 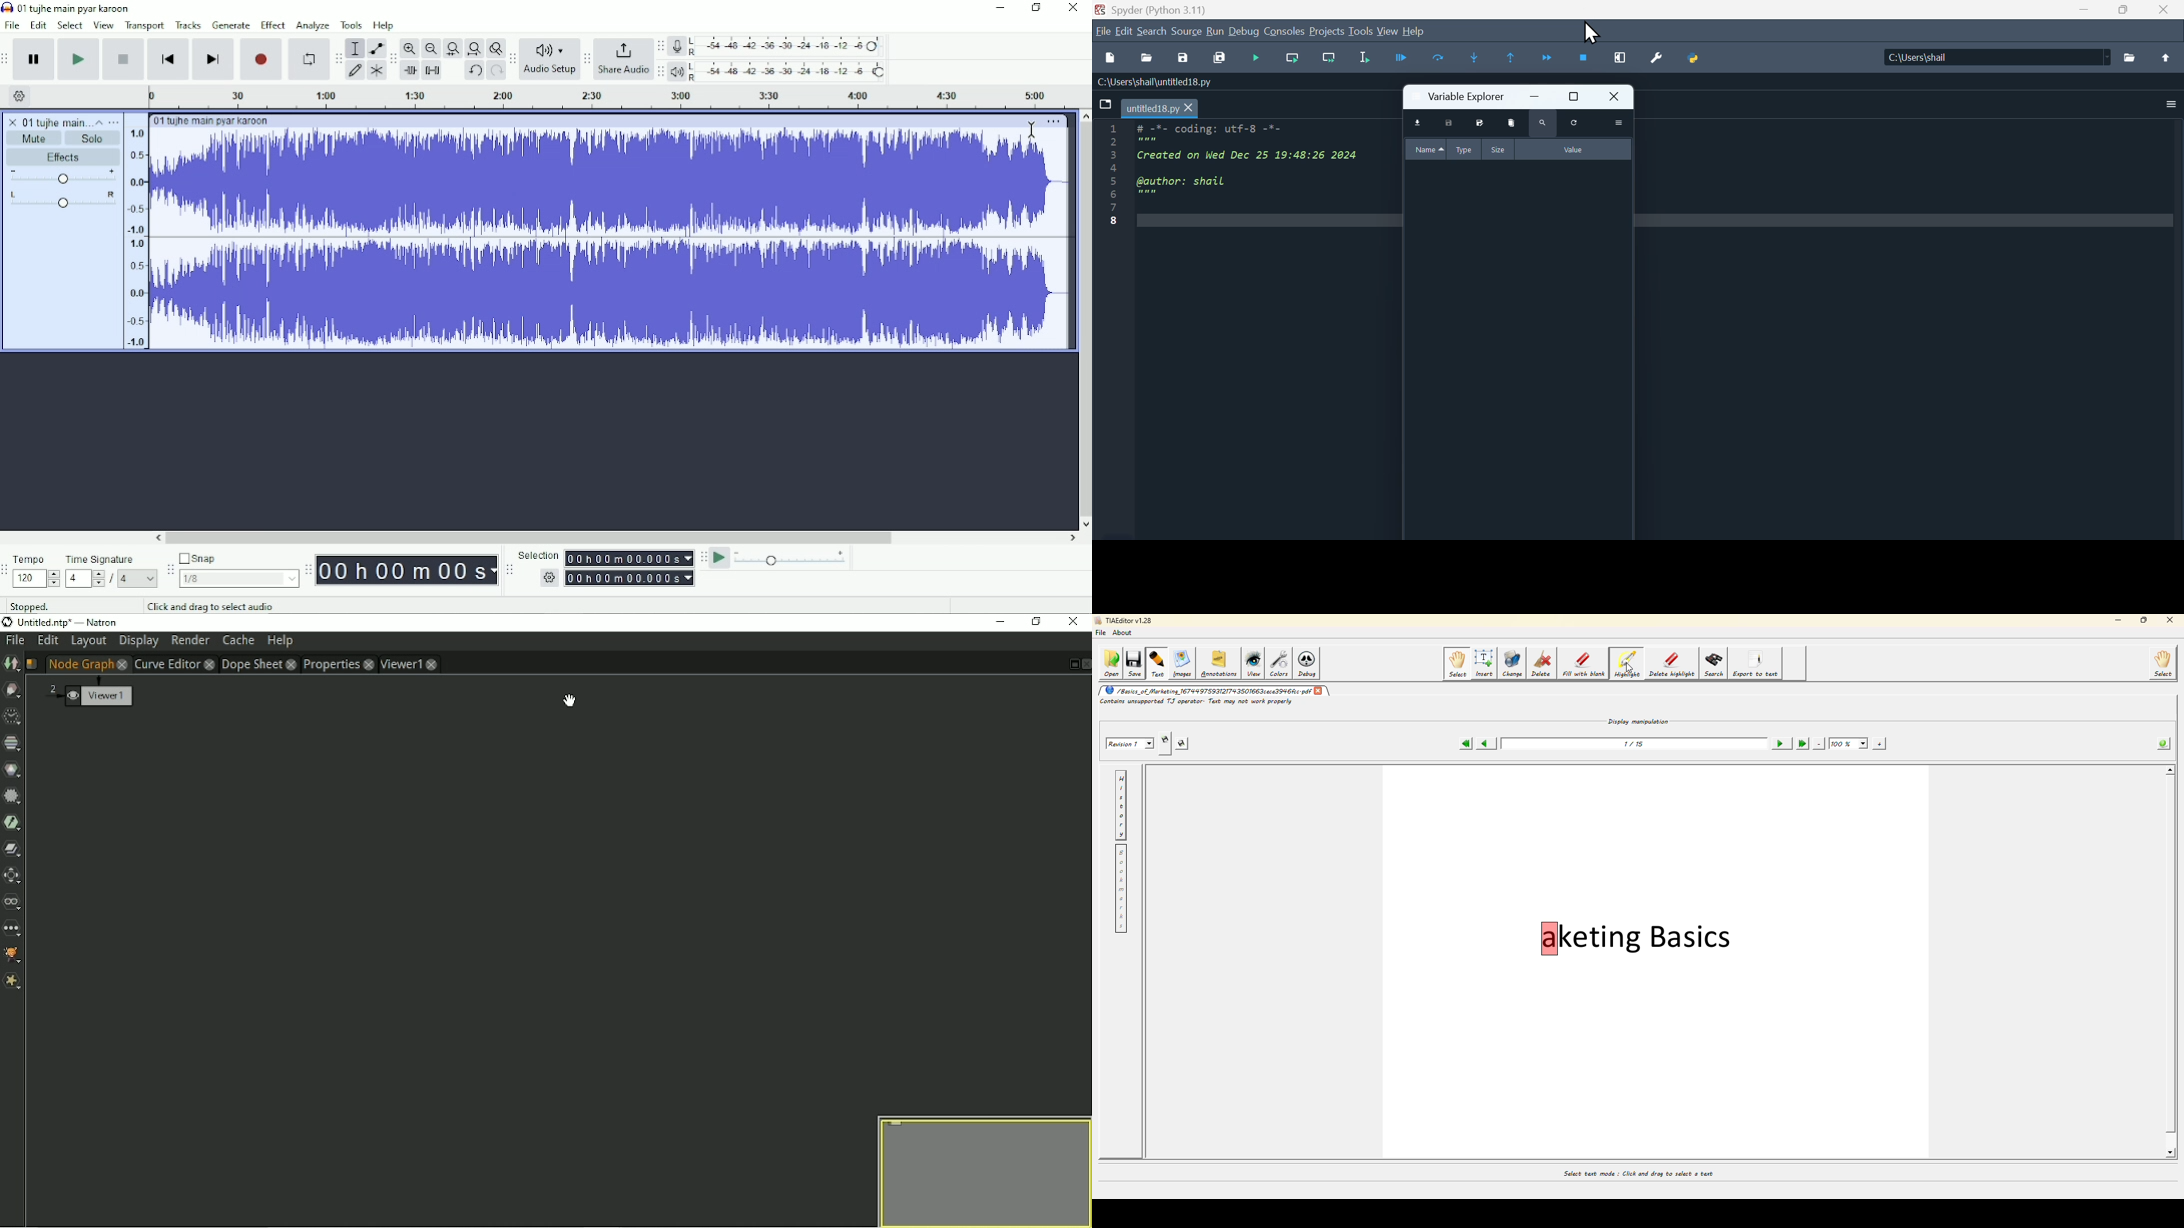 I want to click on View, so click(x=1387, y=31).